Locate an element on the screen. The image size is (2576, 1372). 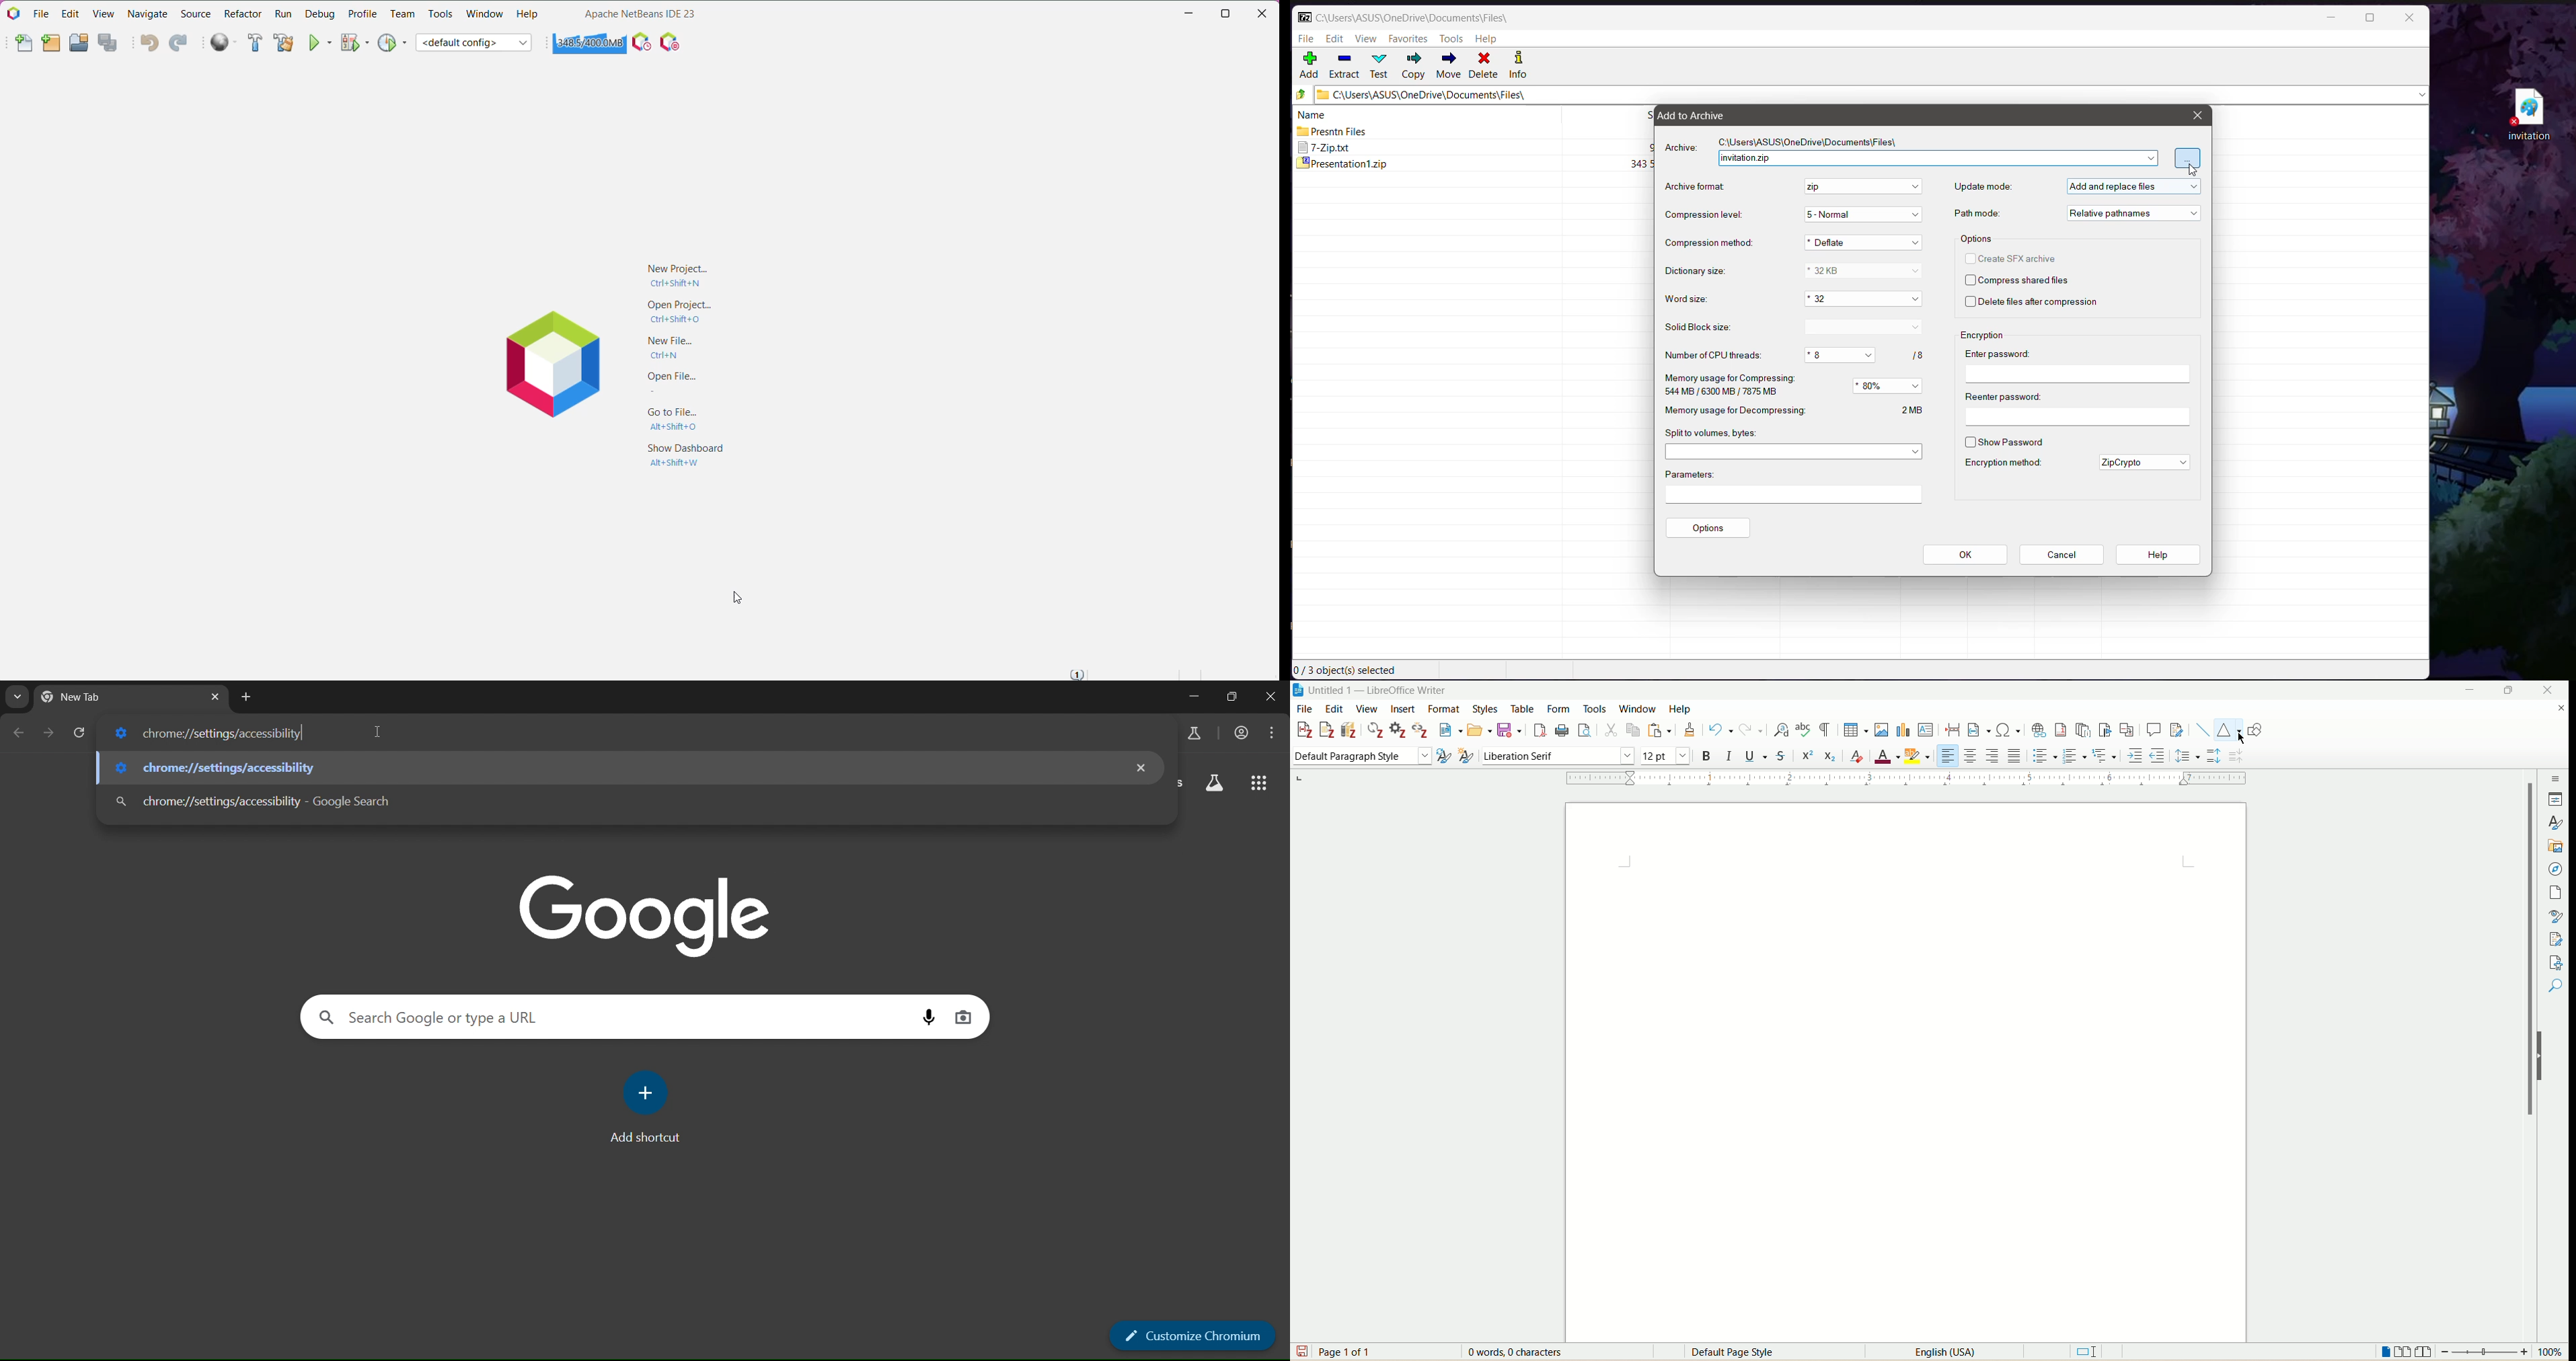
font size is located at coordinates (1666, 754).